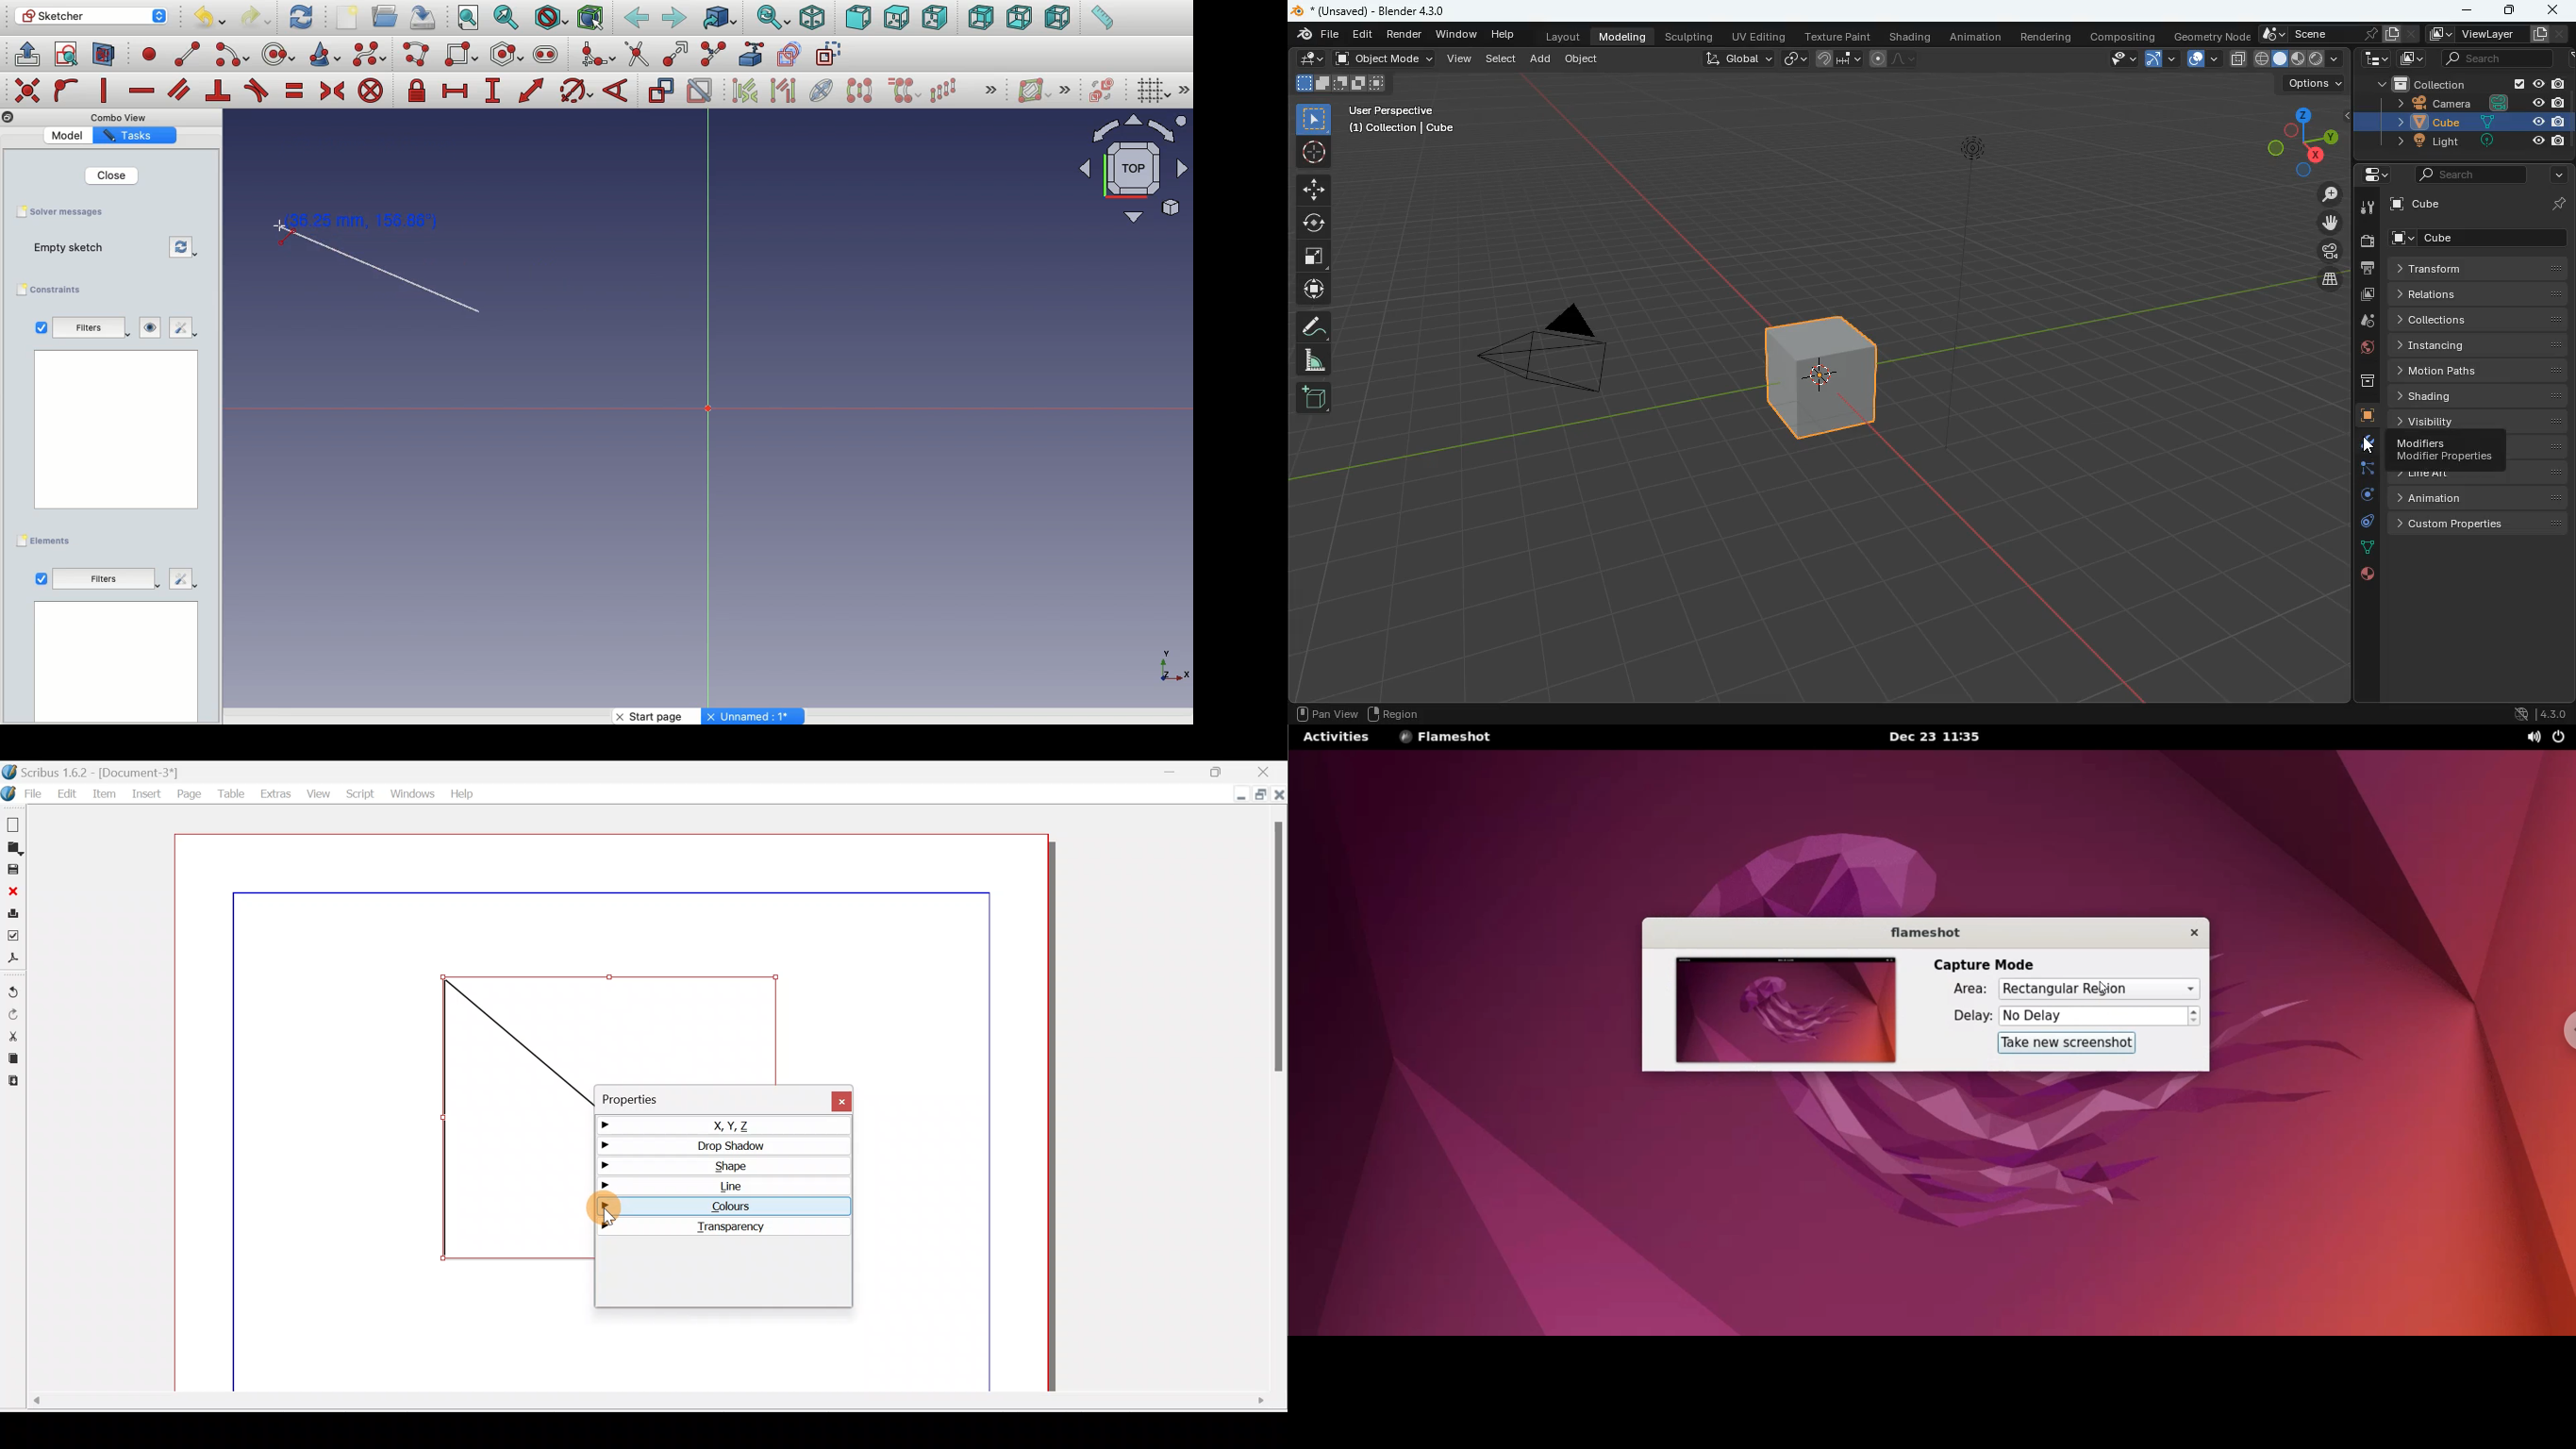 This screenshot has width=2576, height=1456. Describe the element at coordinates (1318, 35) in the screenshot. I see `file` at that location.